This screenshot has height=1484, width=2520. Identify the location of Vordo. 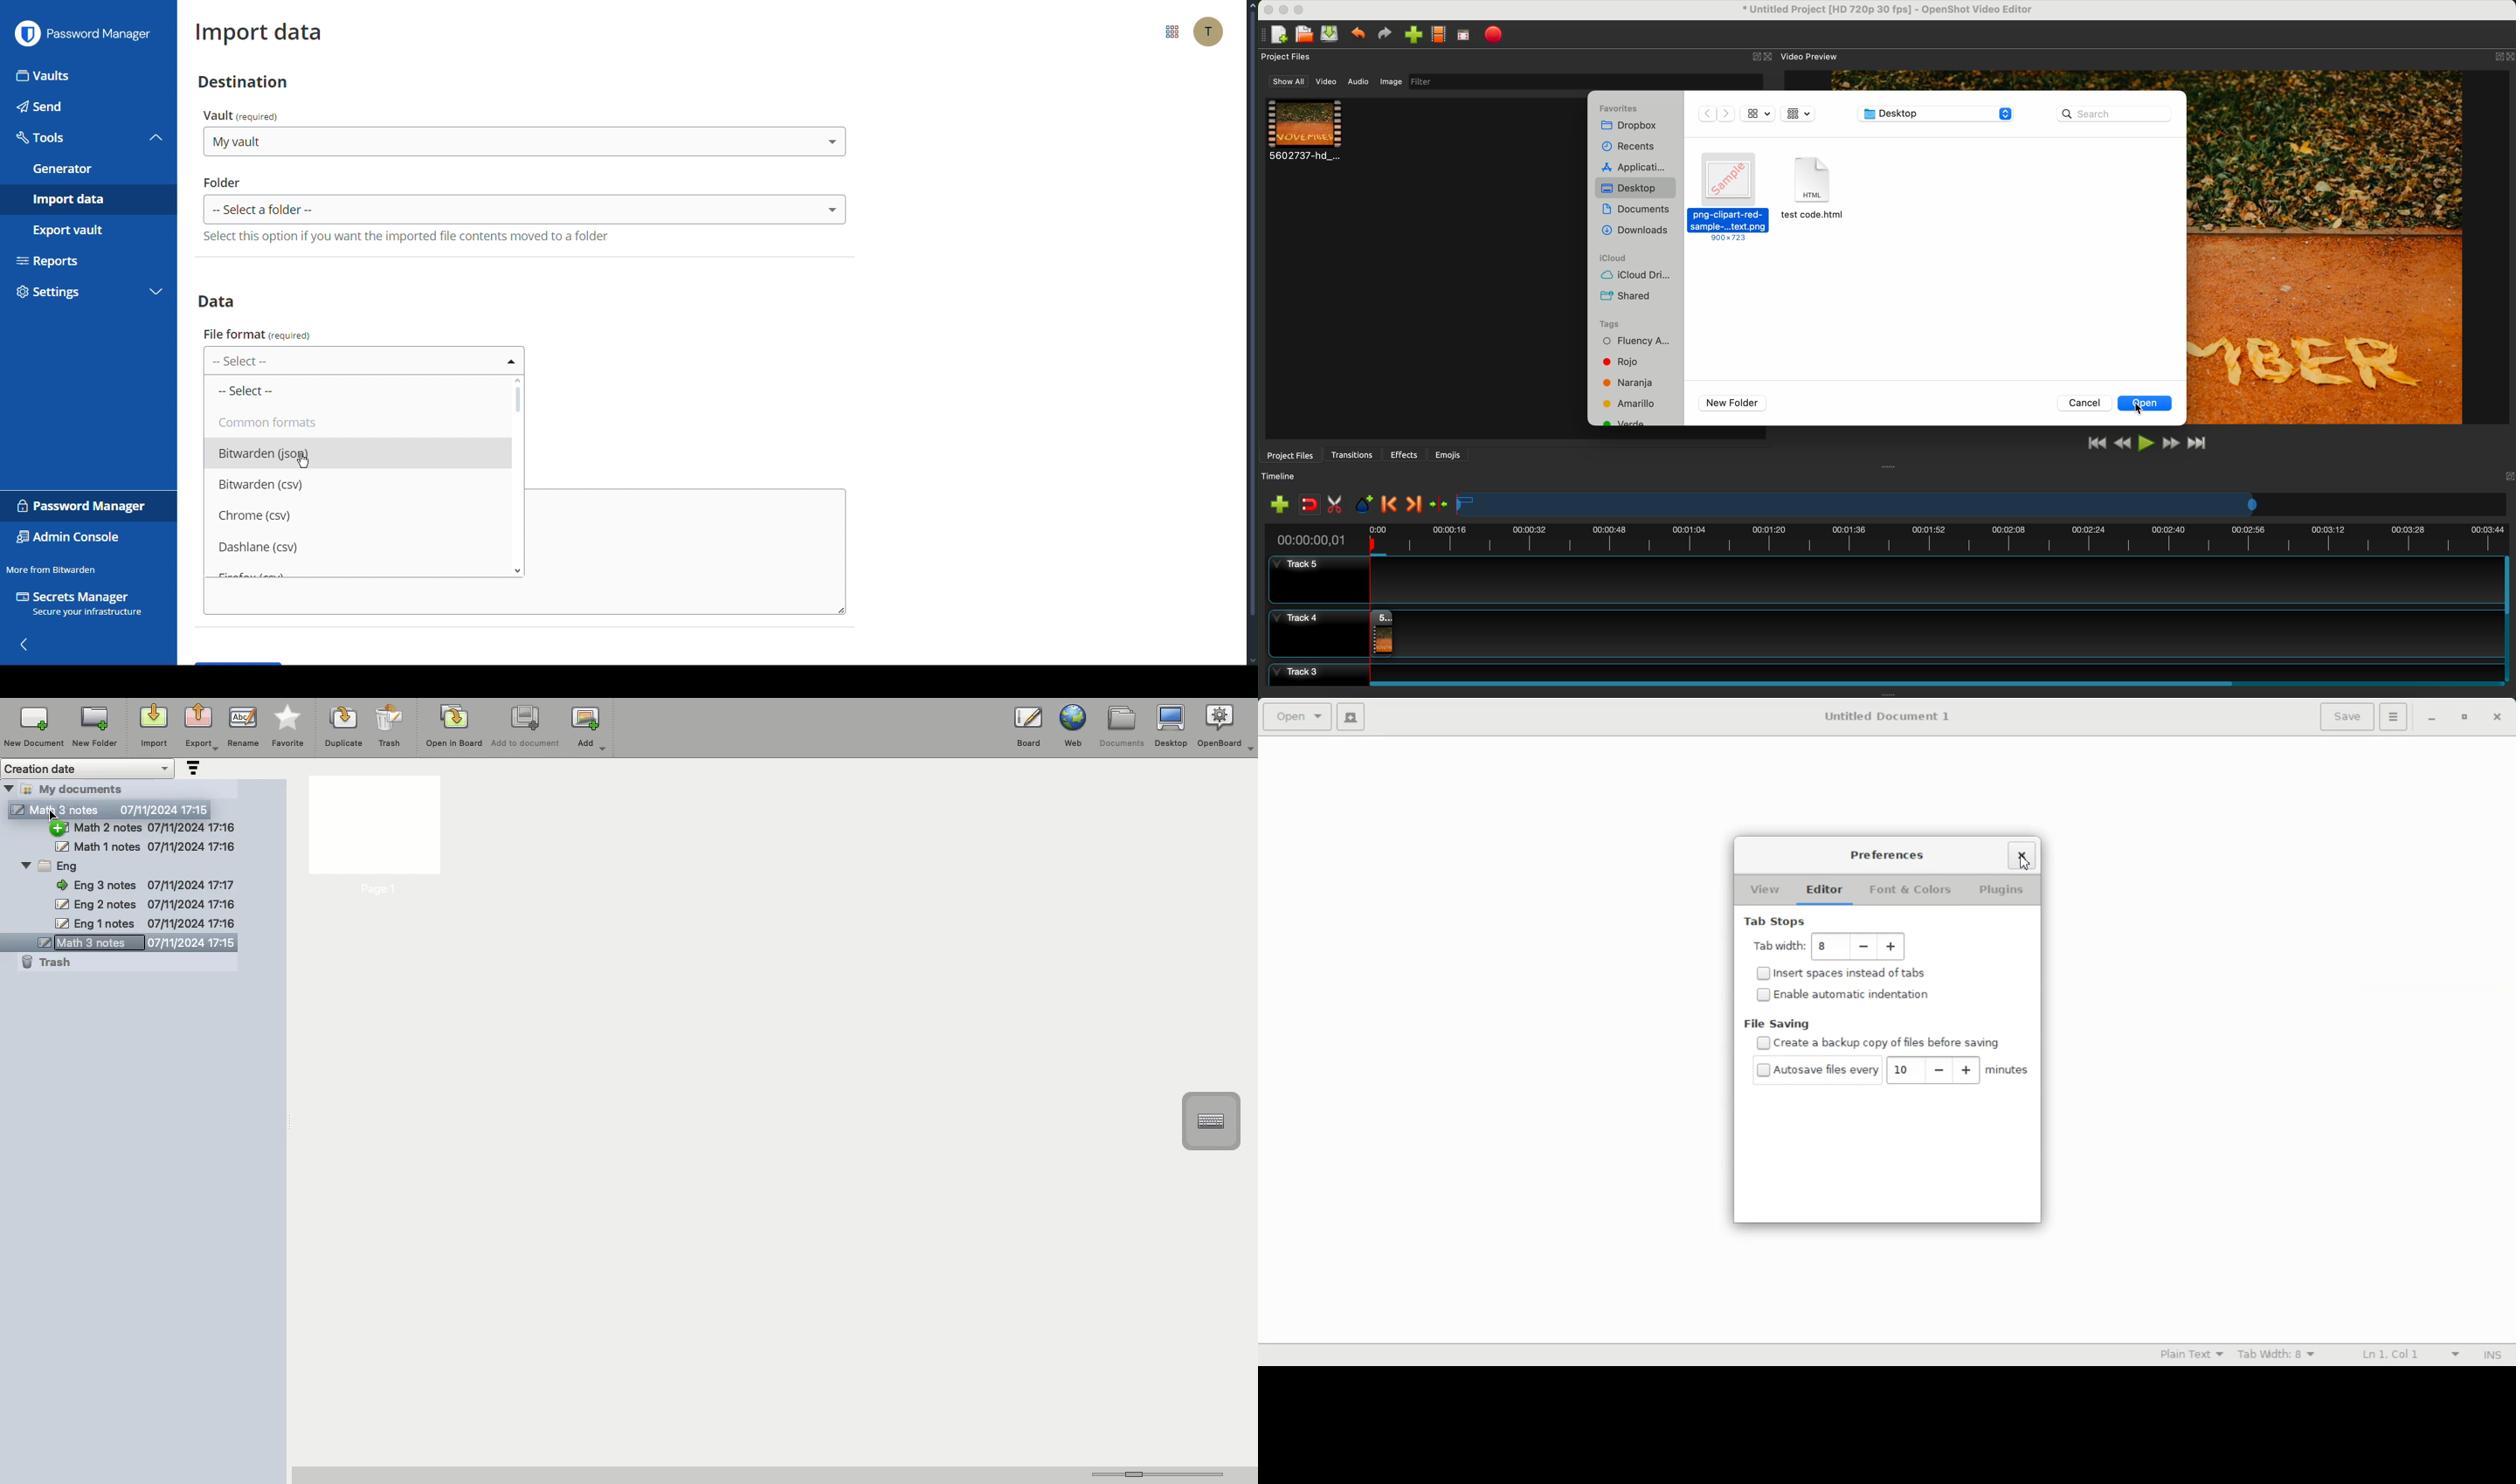
(1623, 425).